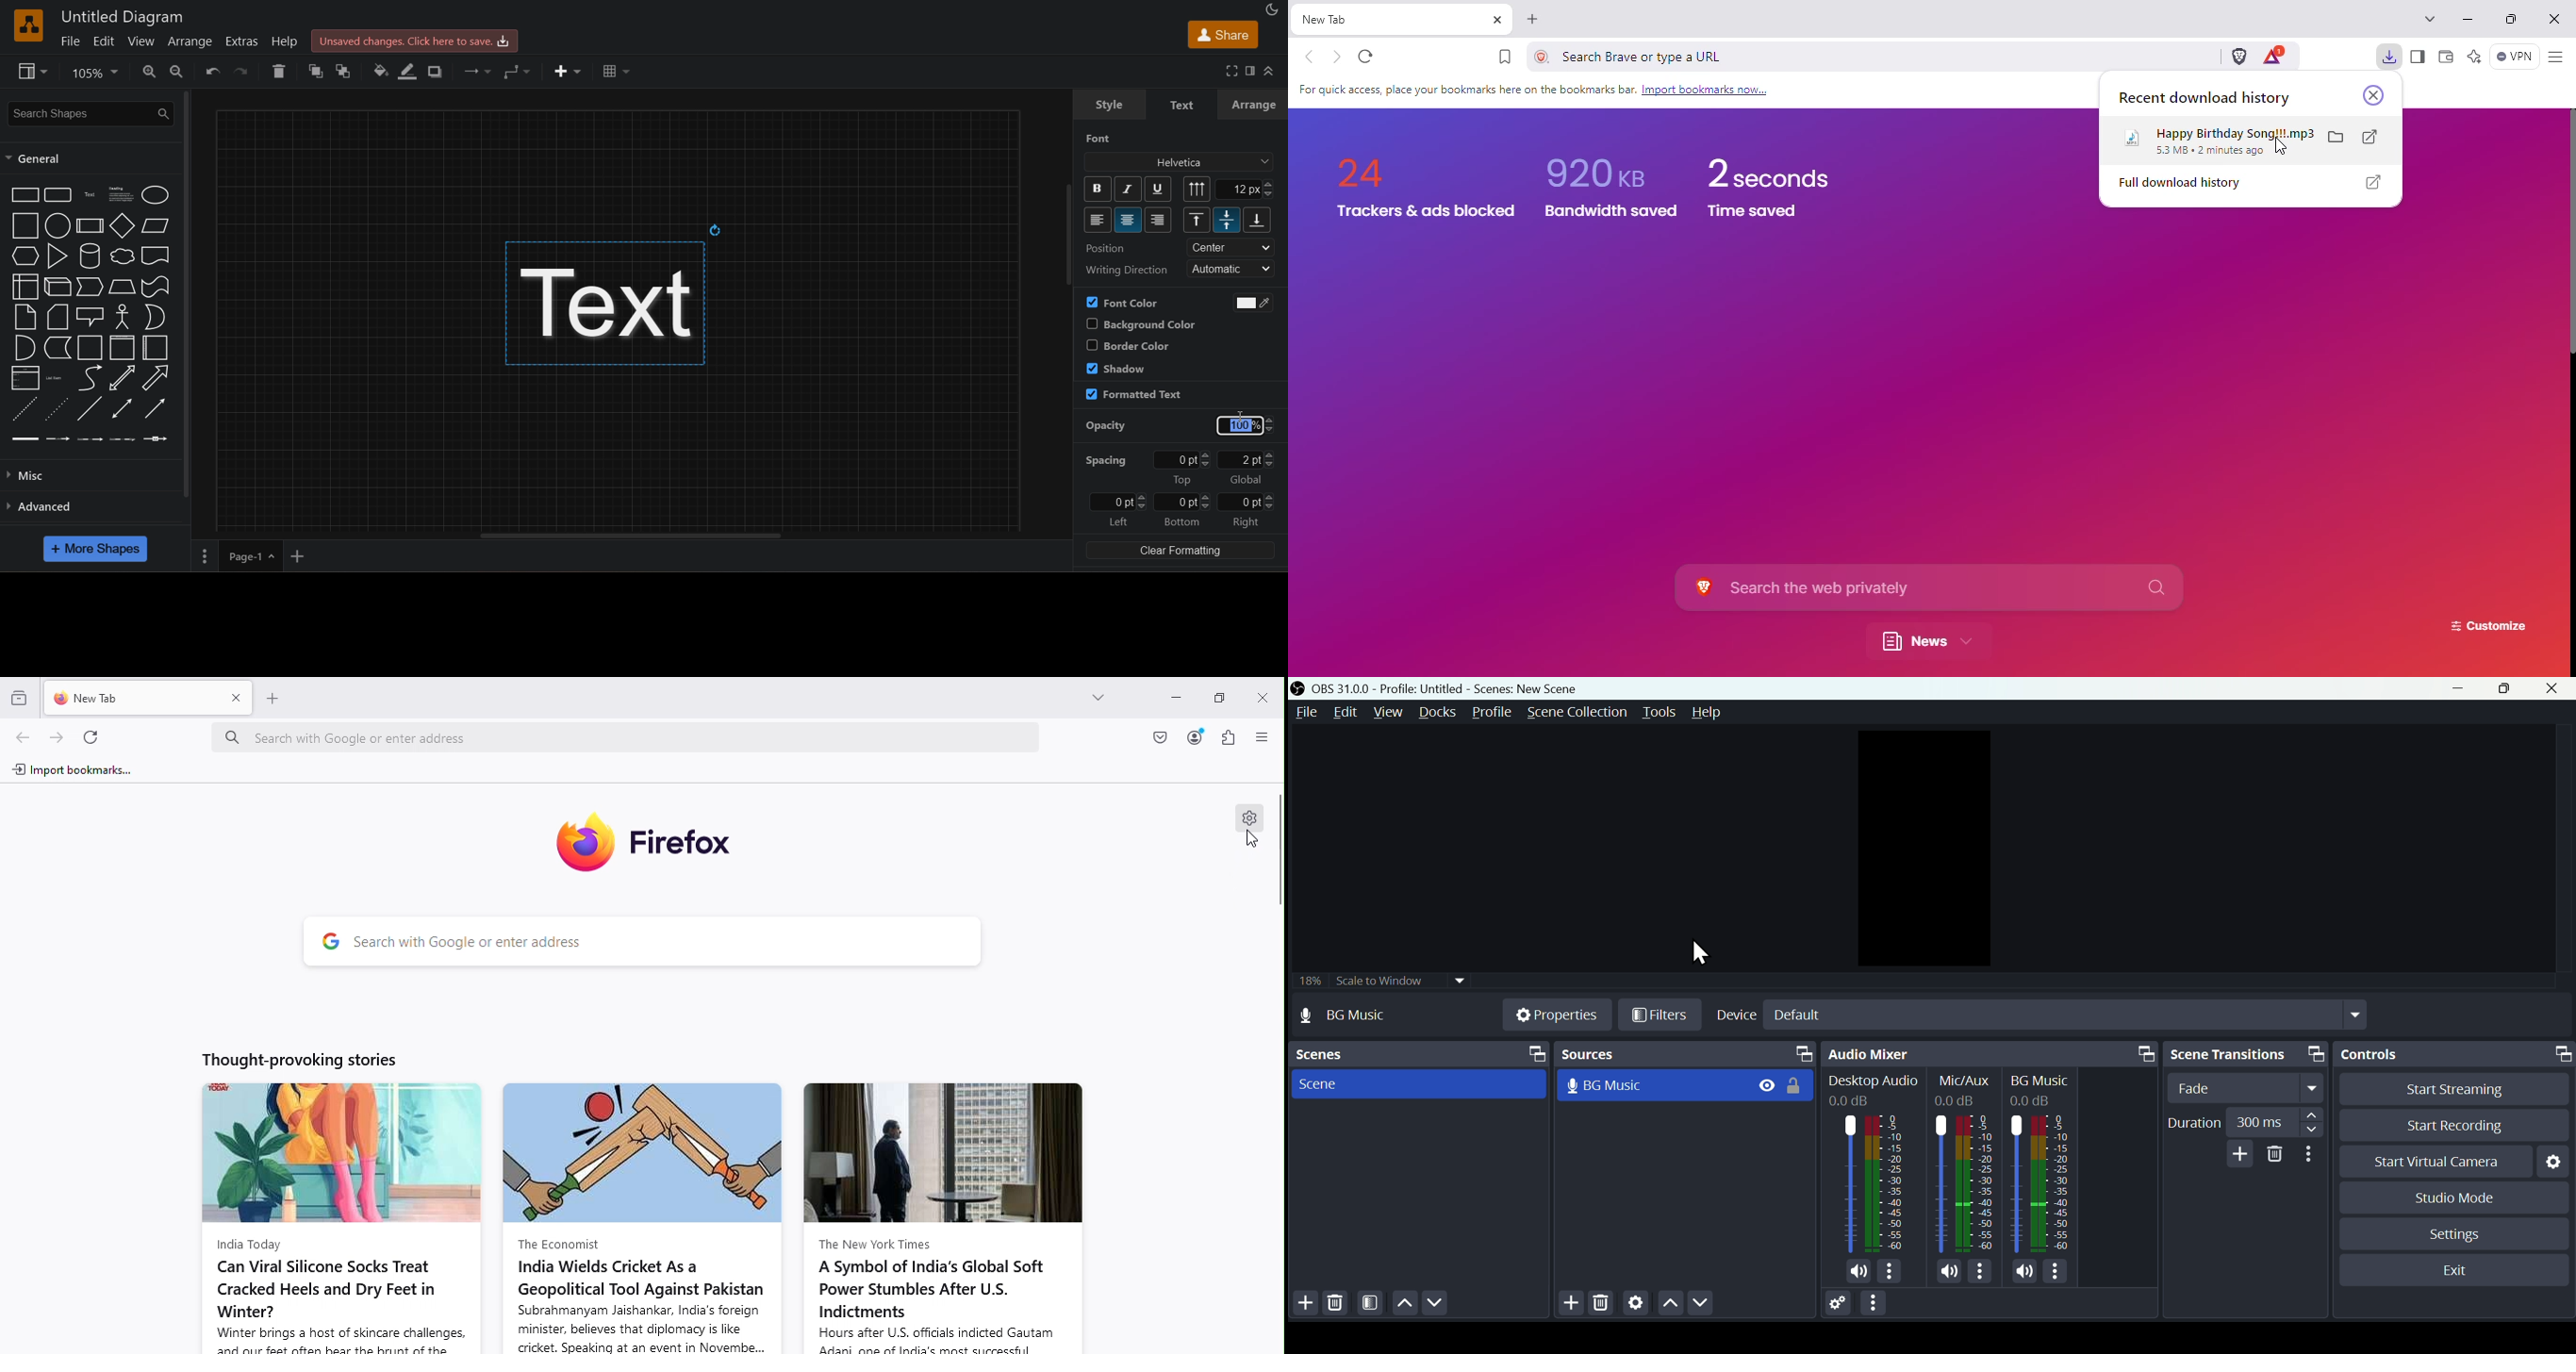 This screenshot has width=2576, height=1372. What do you see at coordinates (2454, 1122) in the screenshot?
I see `Start recording` at bounding box center [2454, 1122].